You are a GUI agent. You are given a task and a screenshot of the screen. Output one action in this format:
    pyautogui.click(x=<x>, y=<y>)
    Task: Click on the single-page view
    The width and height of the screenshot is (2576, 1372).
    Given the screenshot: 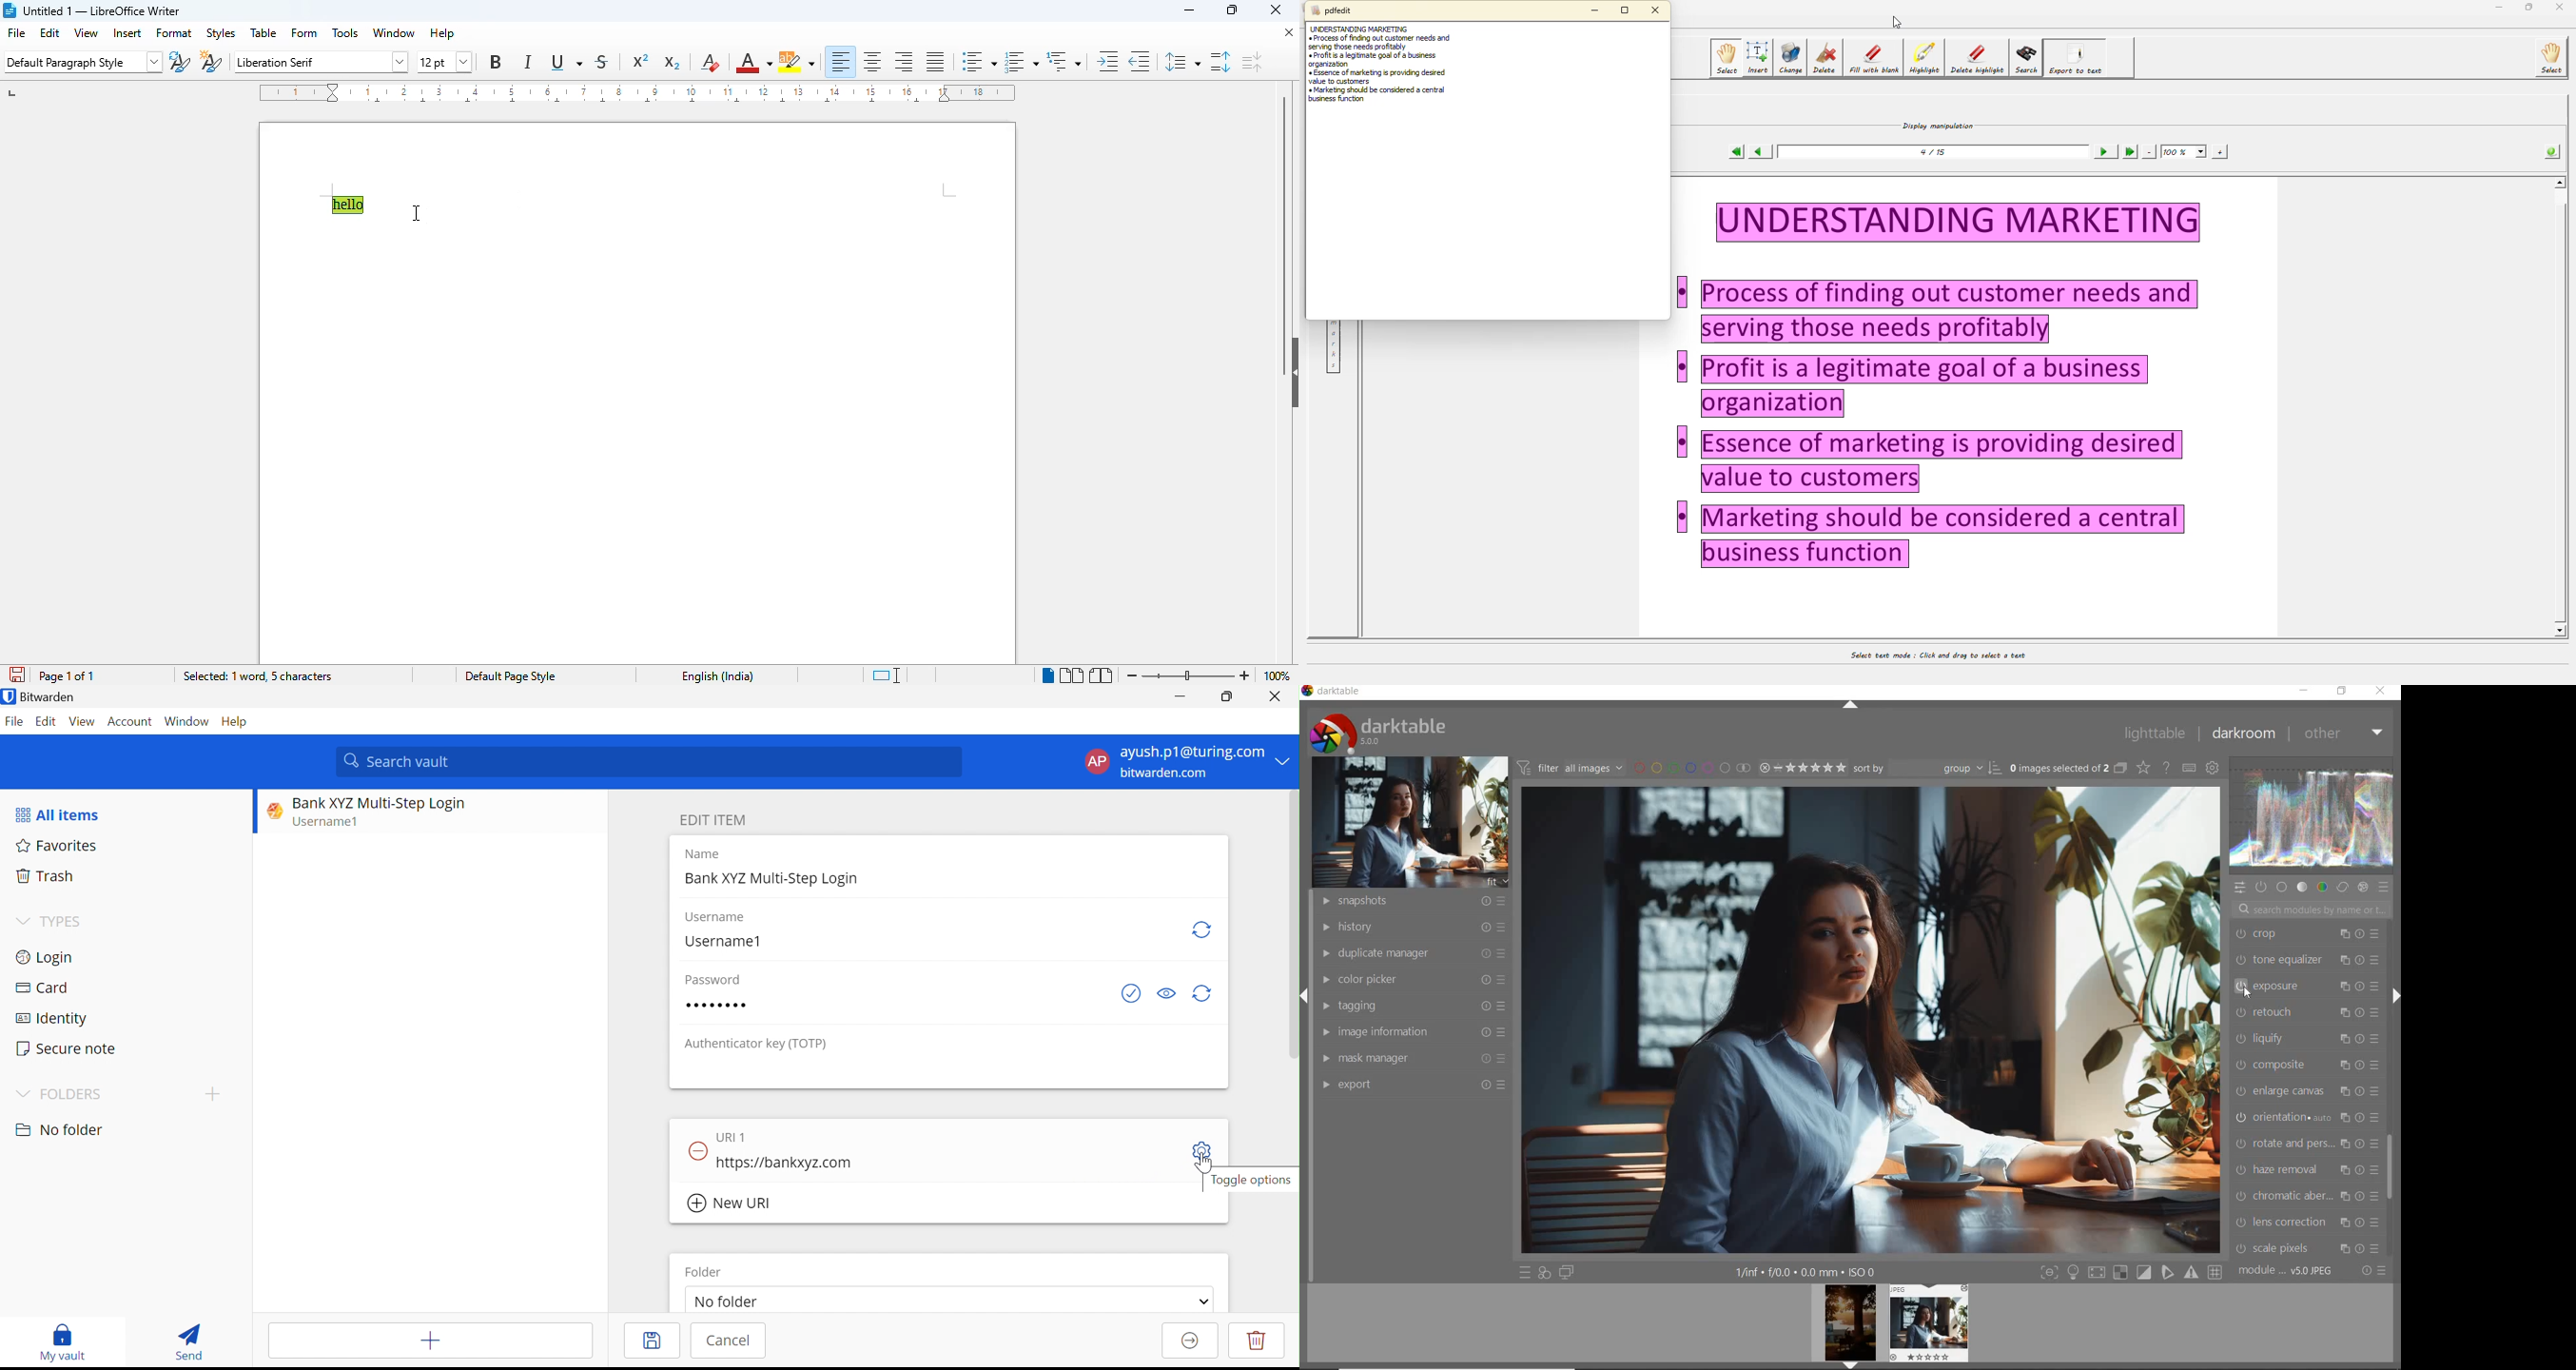 What is the action you would take?
    pyautogui.click(x=1048, y=675)
    